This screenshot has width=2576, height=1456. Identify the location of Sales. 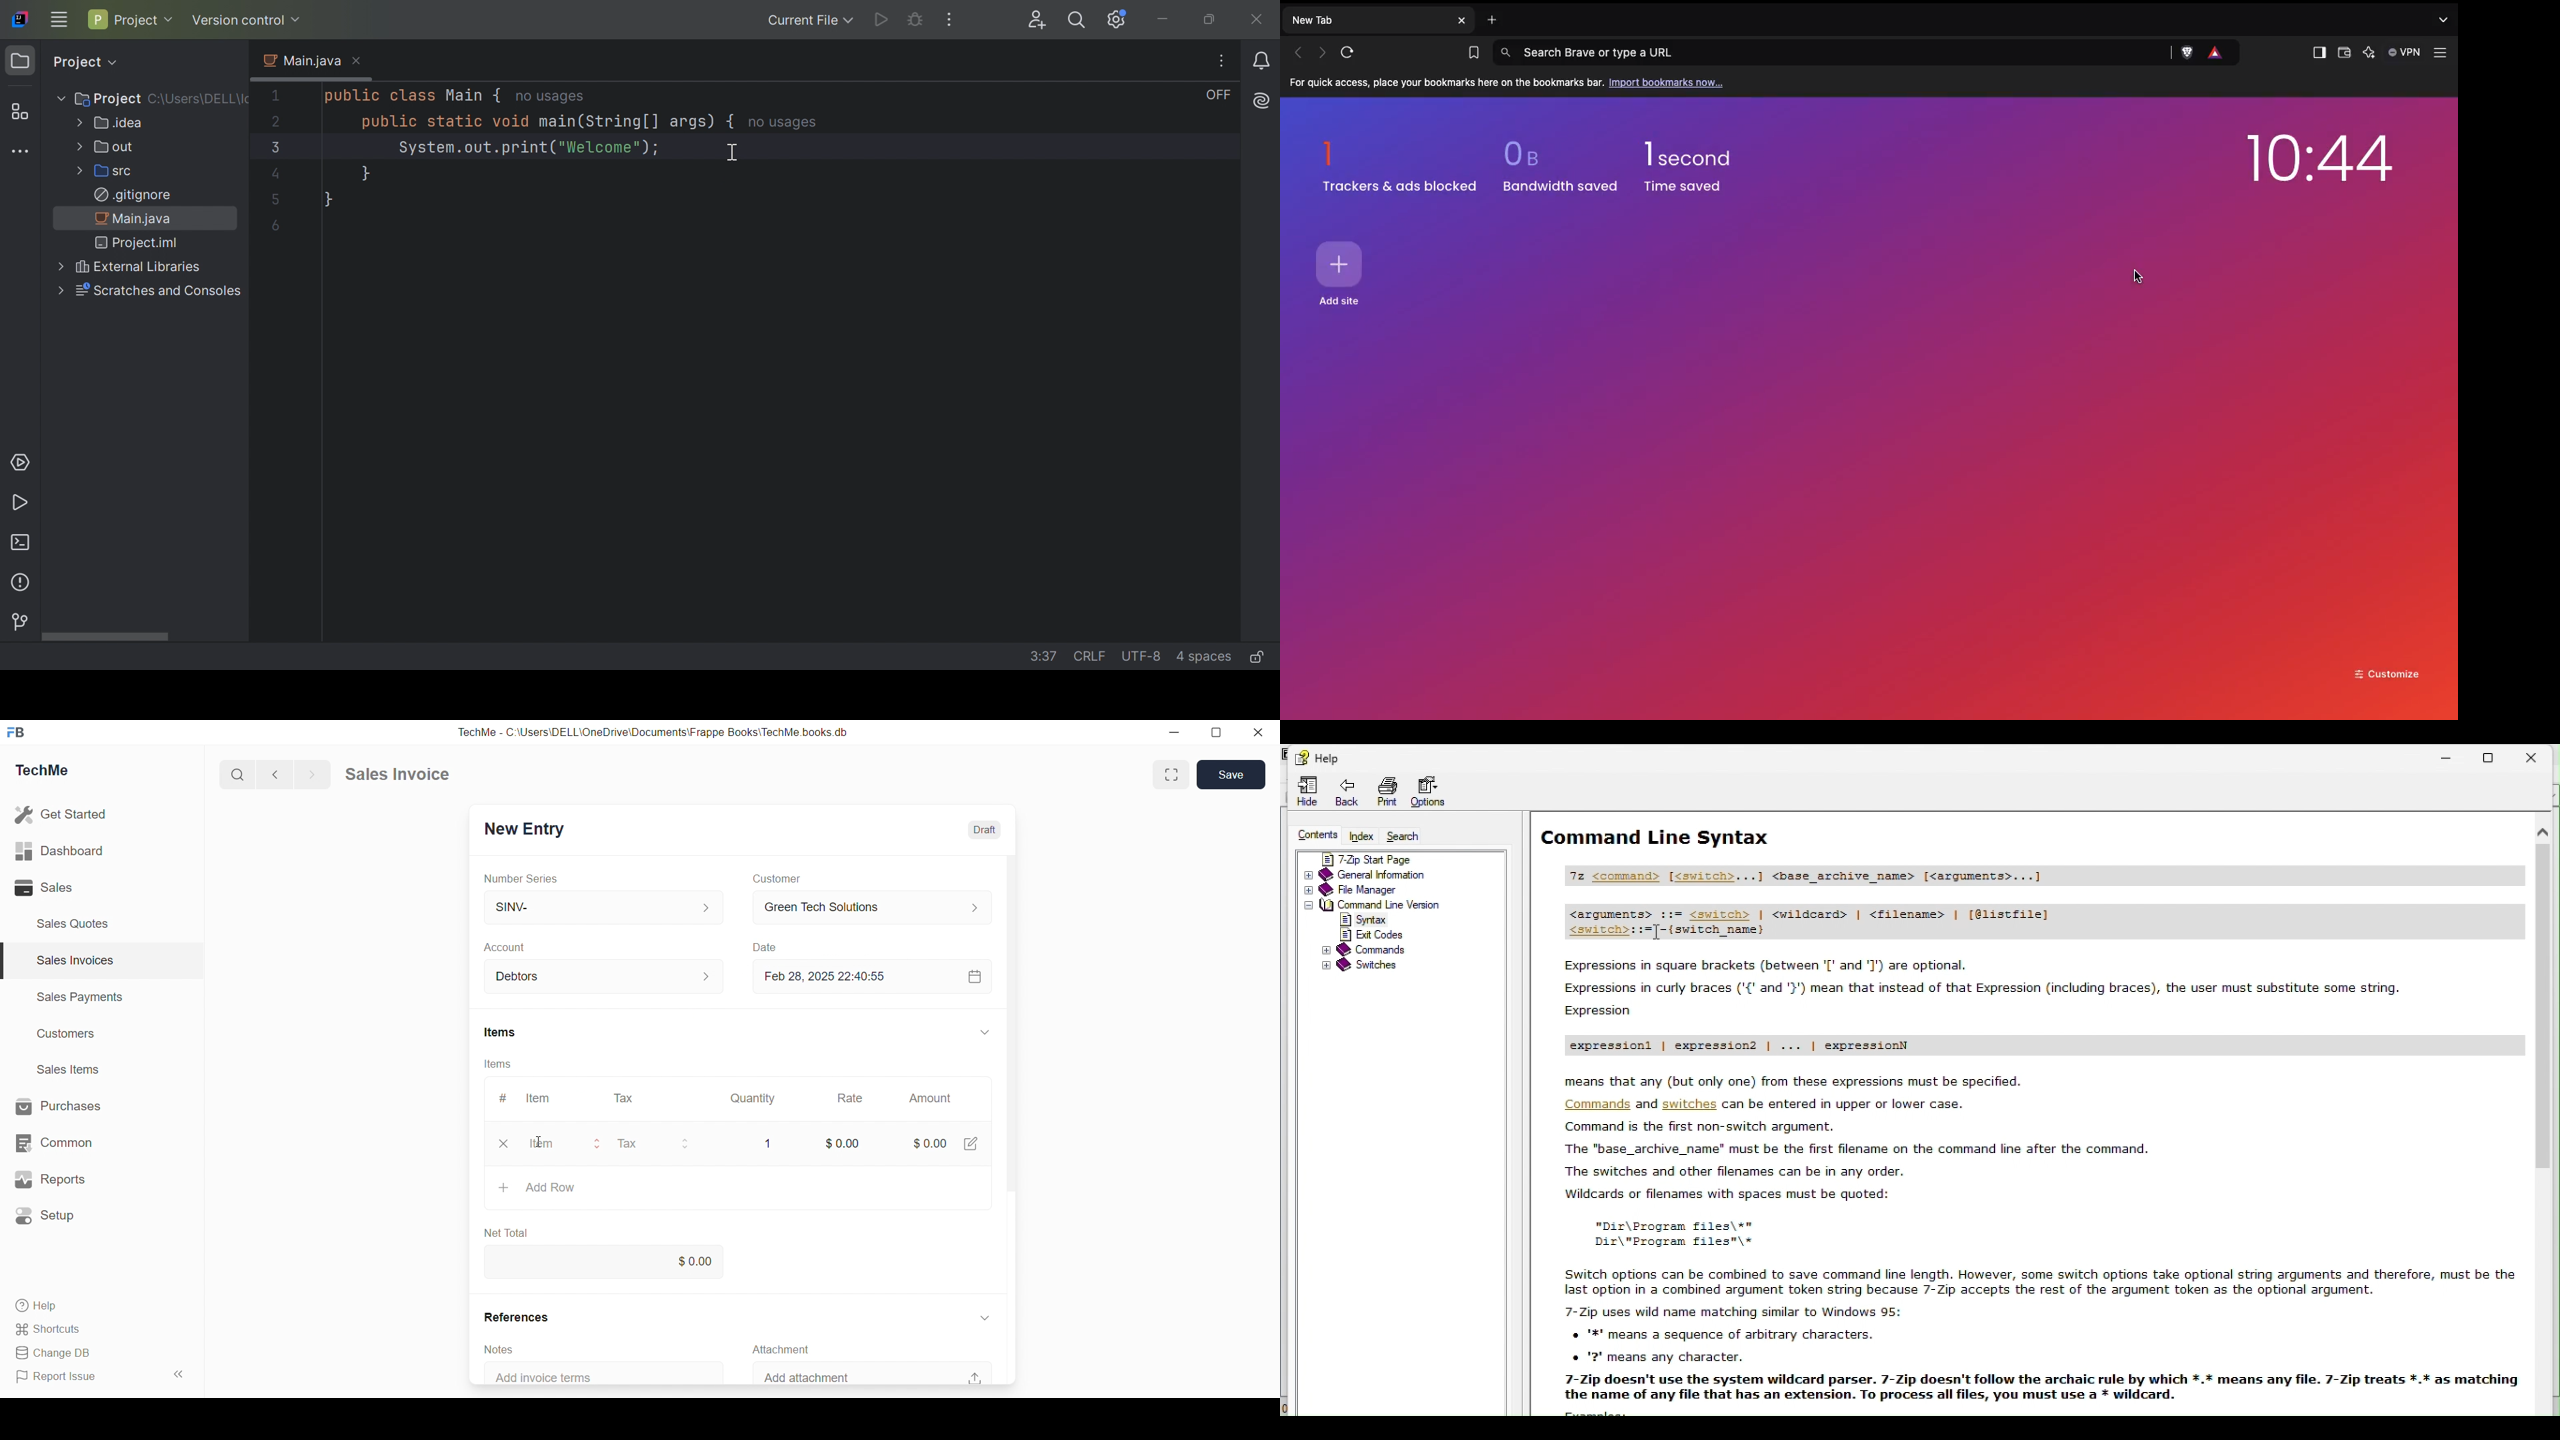
(44, 887).